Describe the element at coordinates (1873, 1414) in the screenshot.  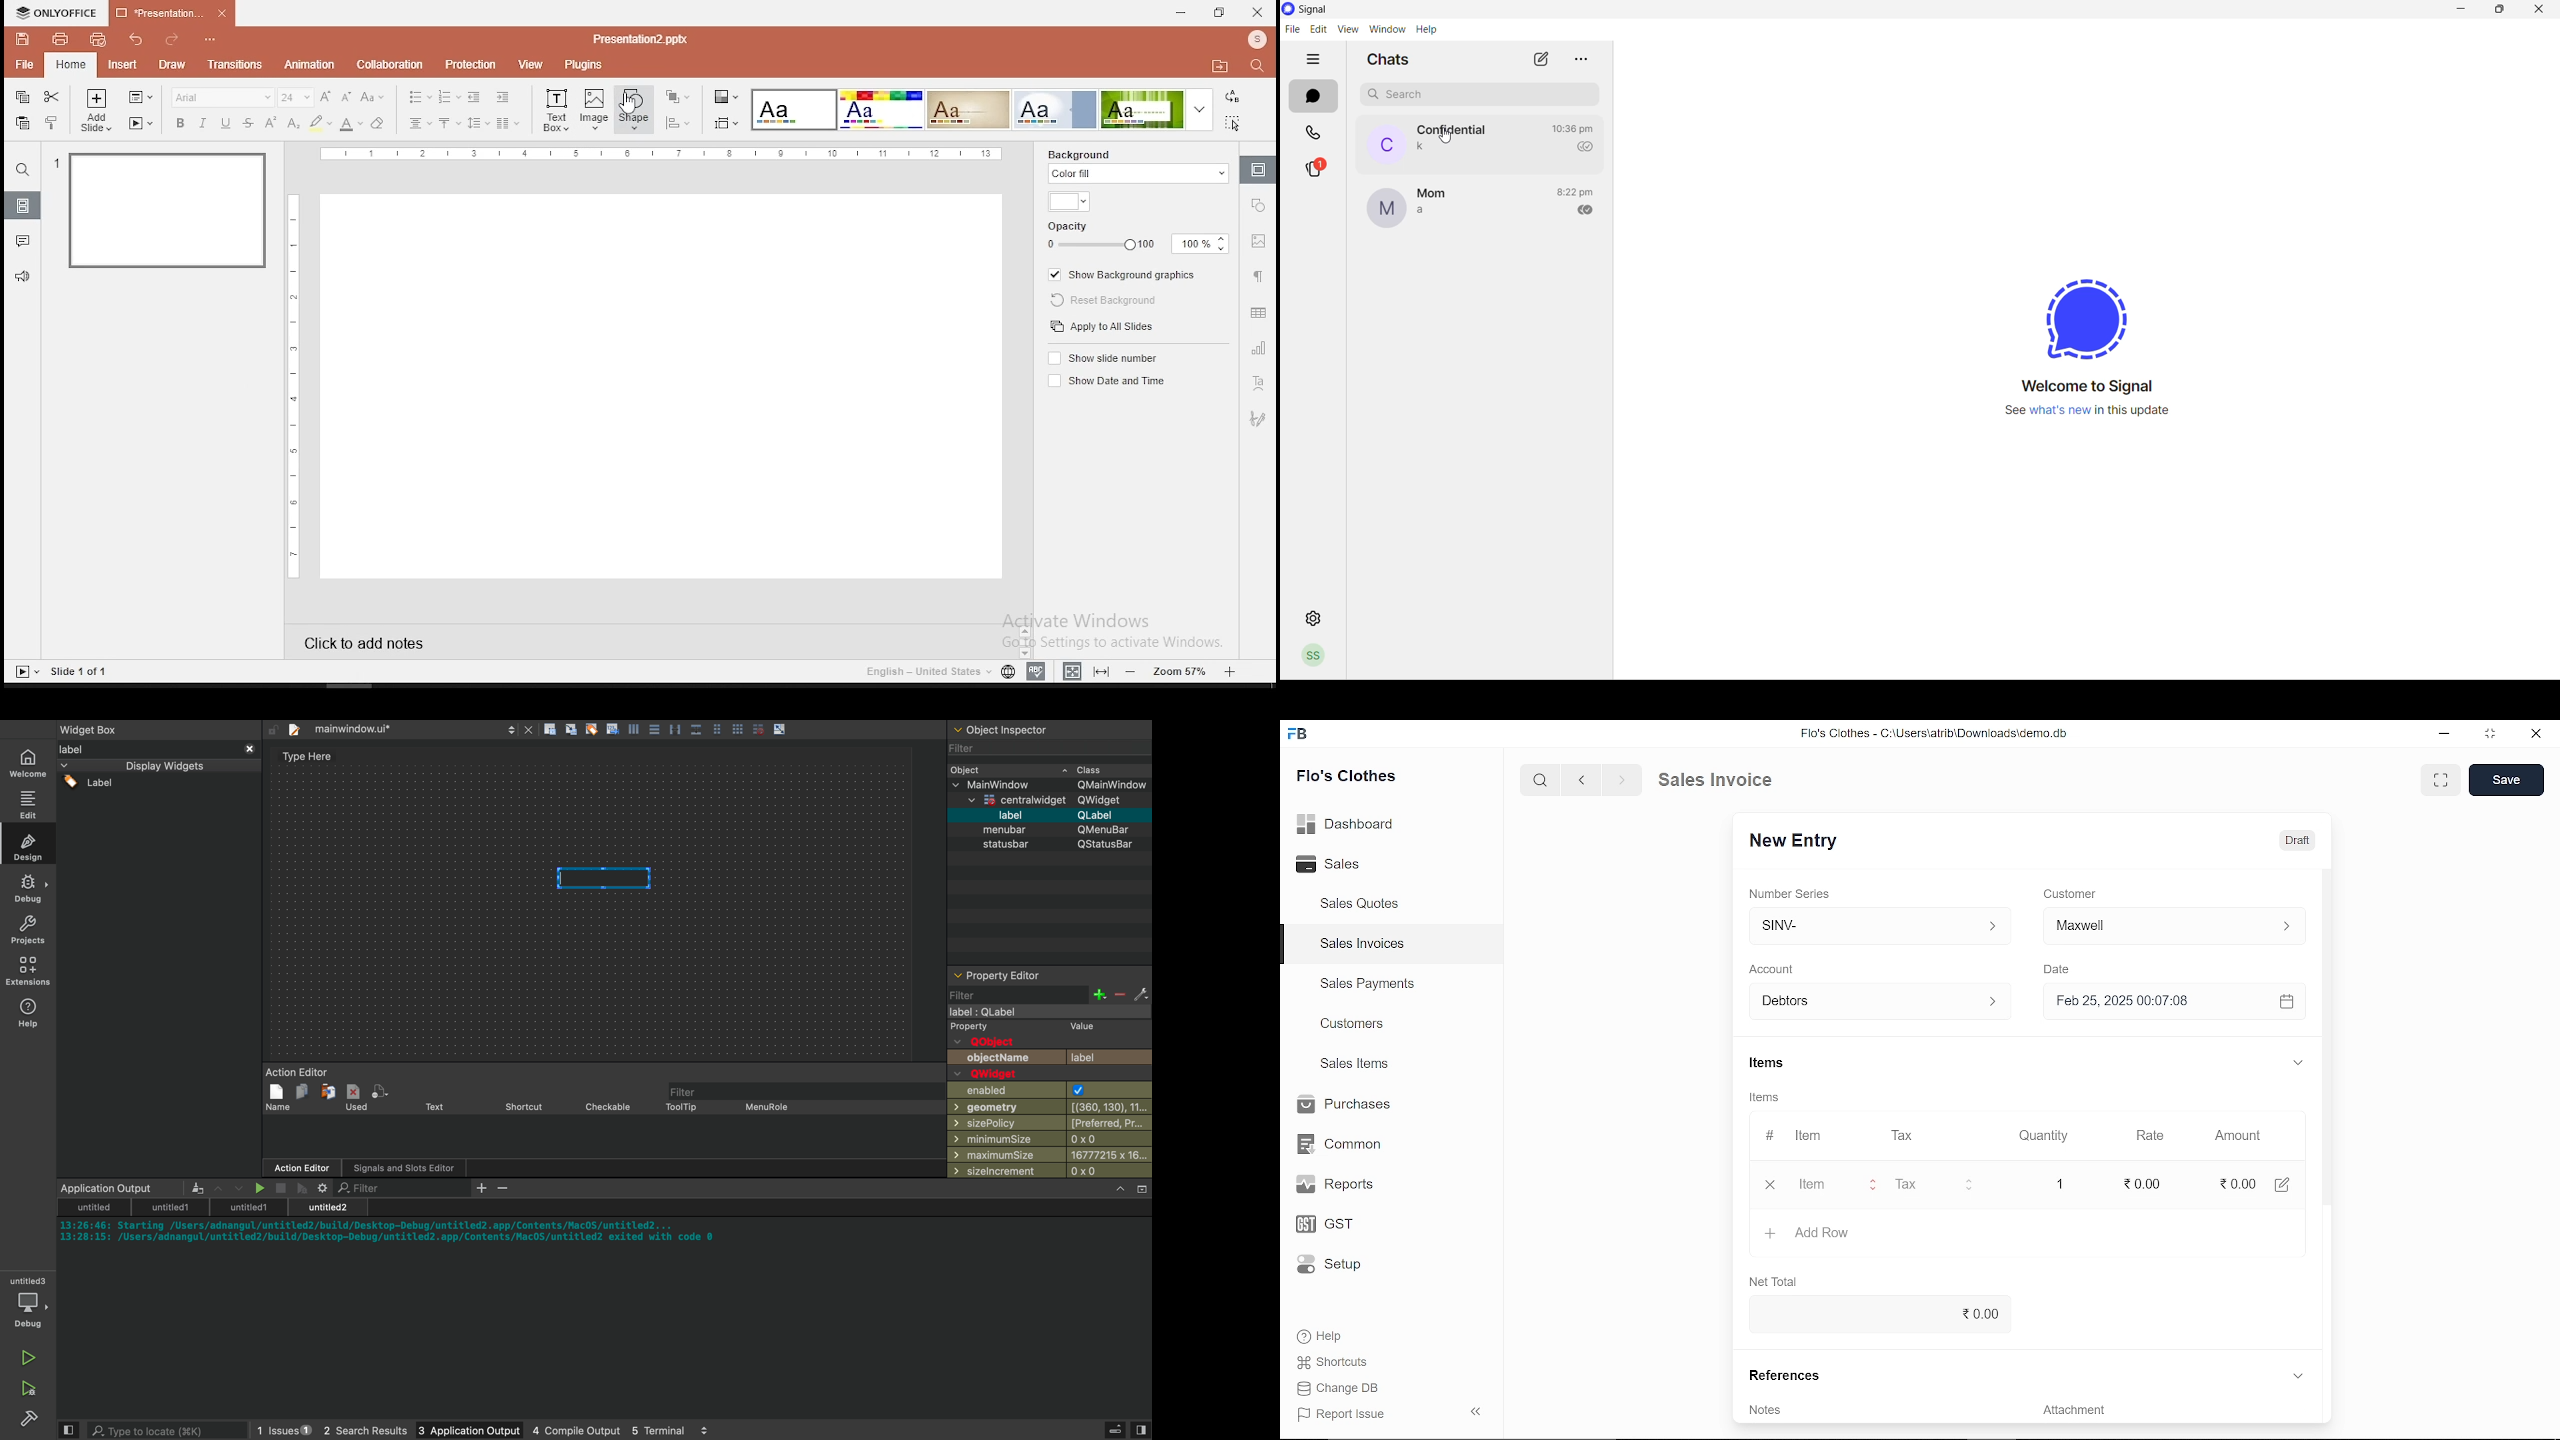
I see `Add invoice terms` at that location.